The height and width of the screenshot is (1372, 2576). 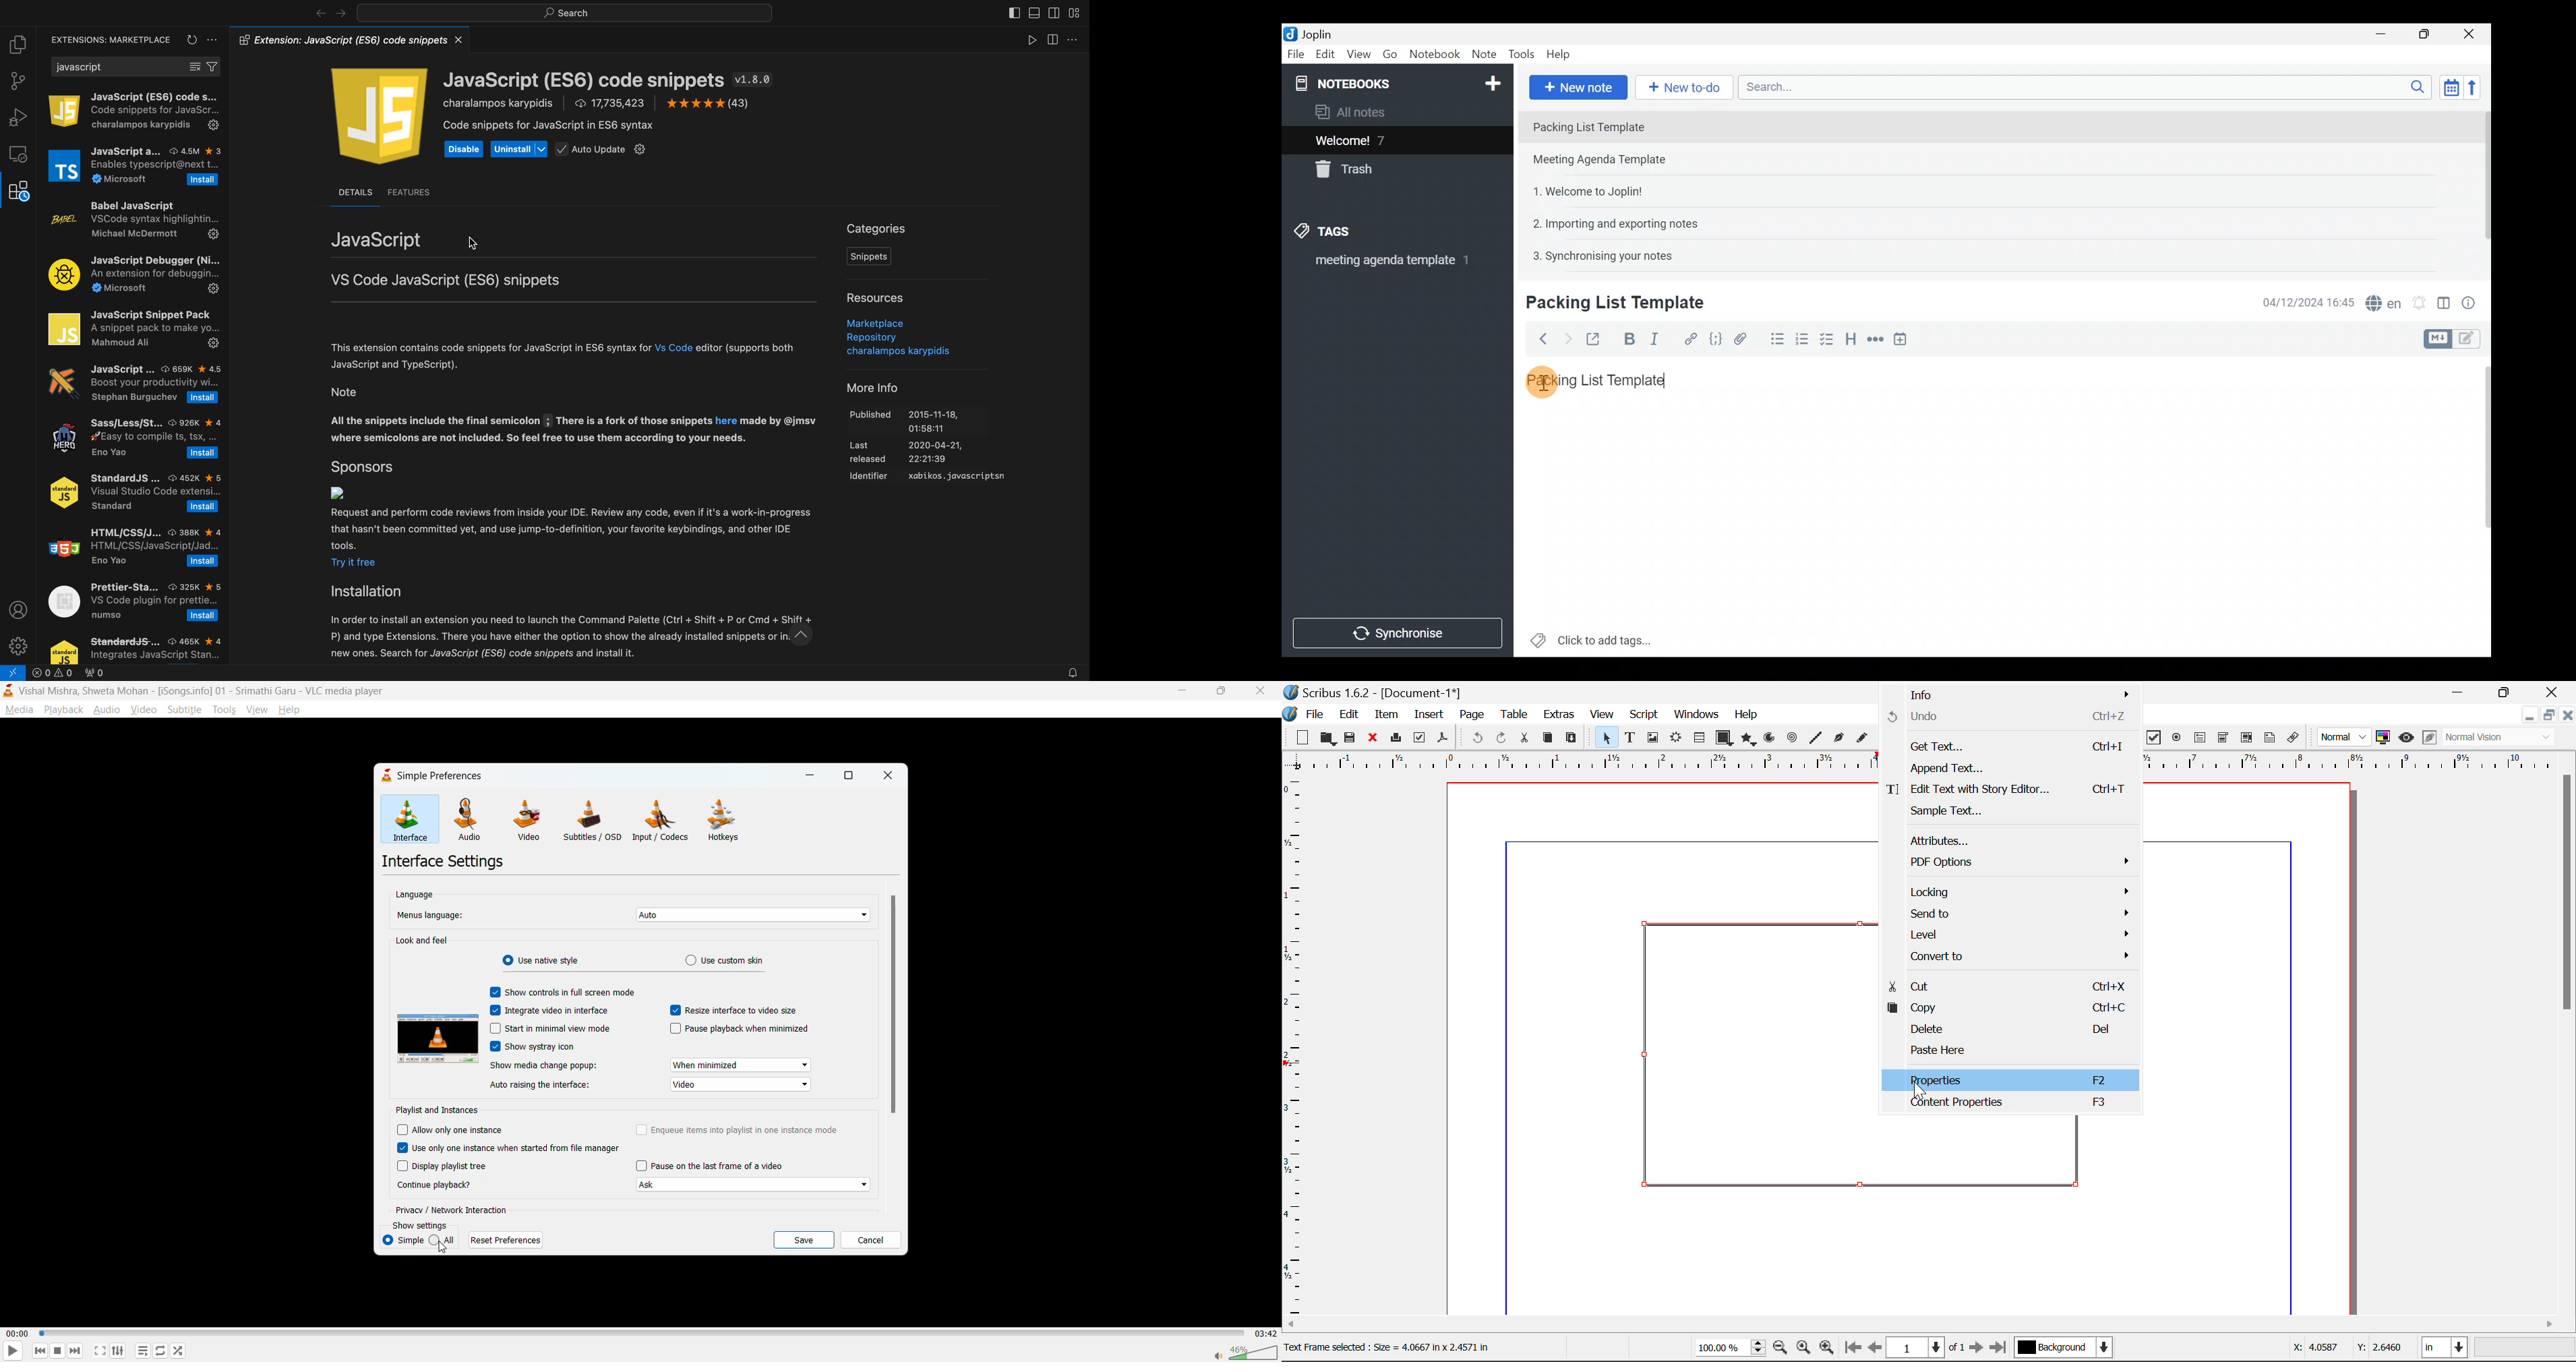 What do you see at coordinates (1072, 40) in the screenshot?
I see `more options` at bounding box center [1072, 40].